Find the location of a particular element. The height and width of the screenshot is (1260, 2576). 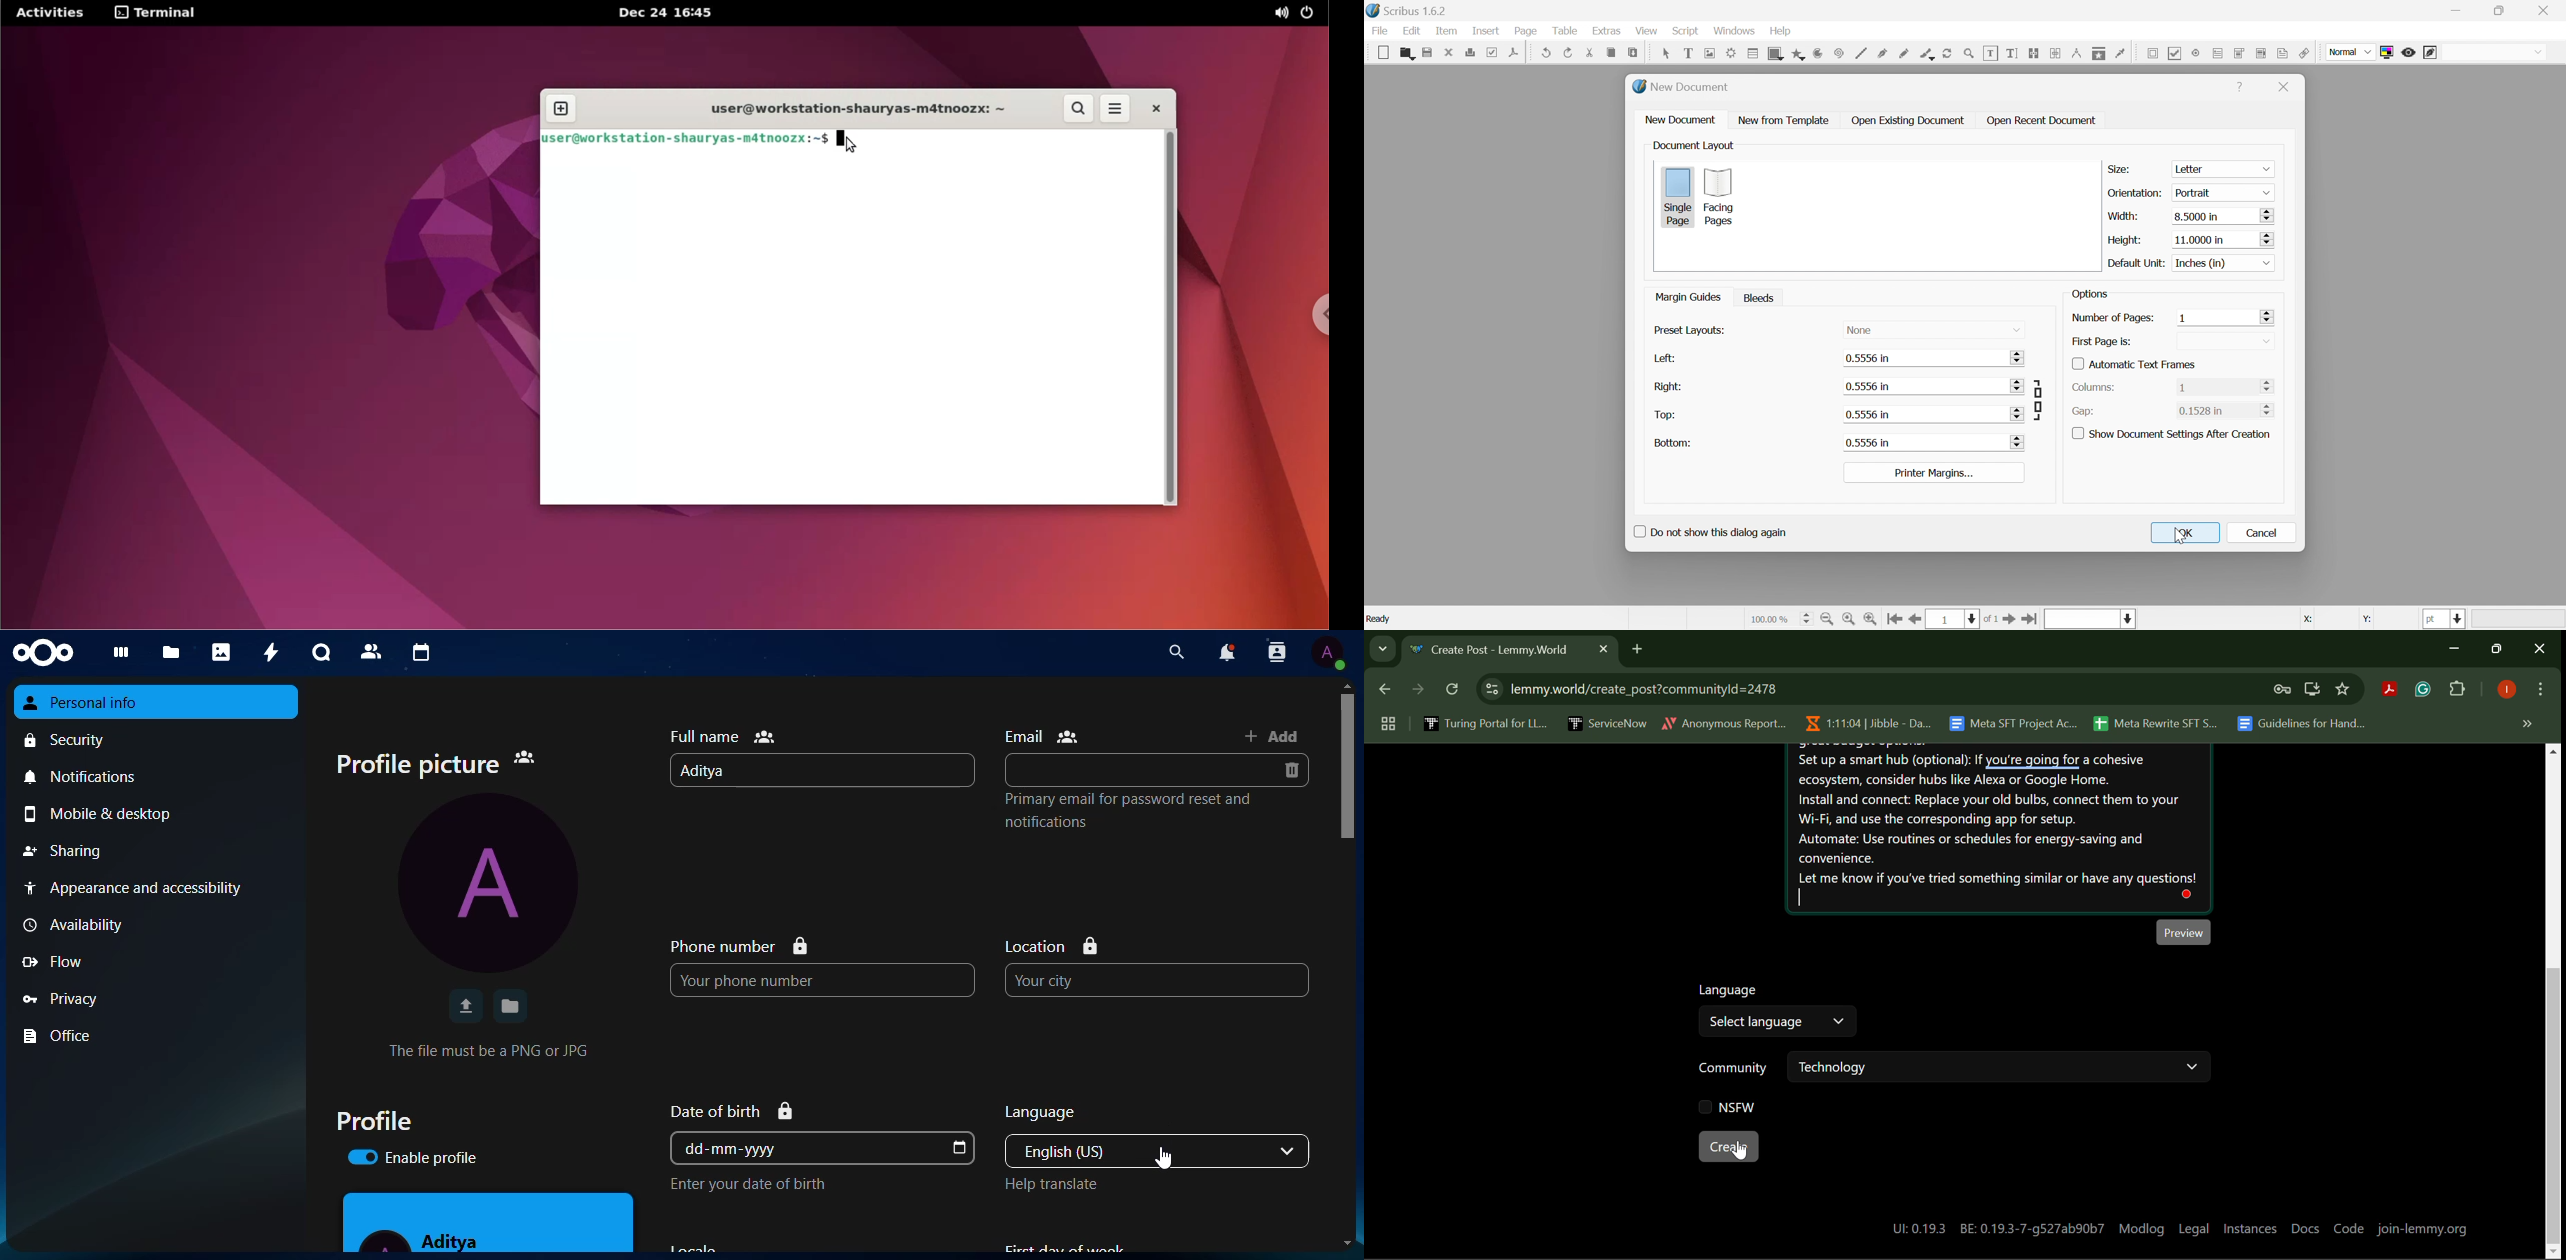

show document settings after creation is located at coordinates (2174, 435).